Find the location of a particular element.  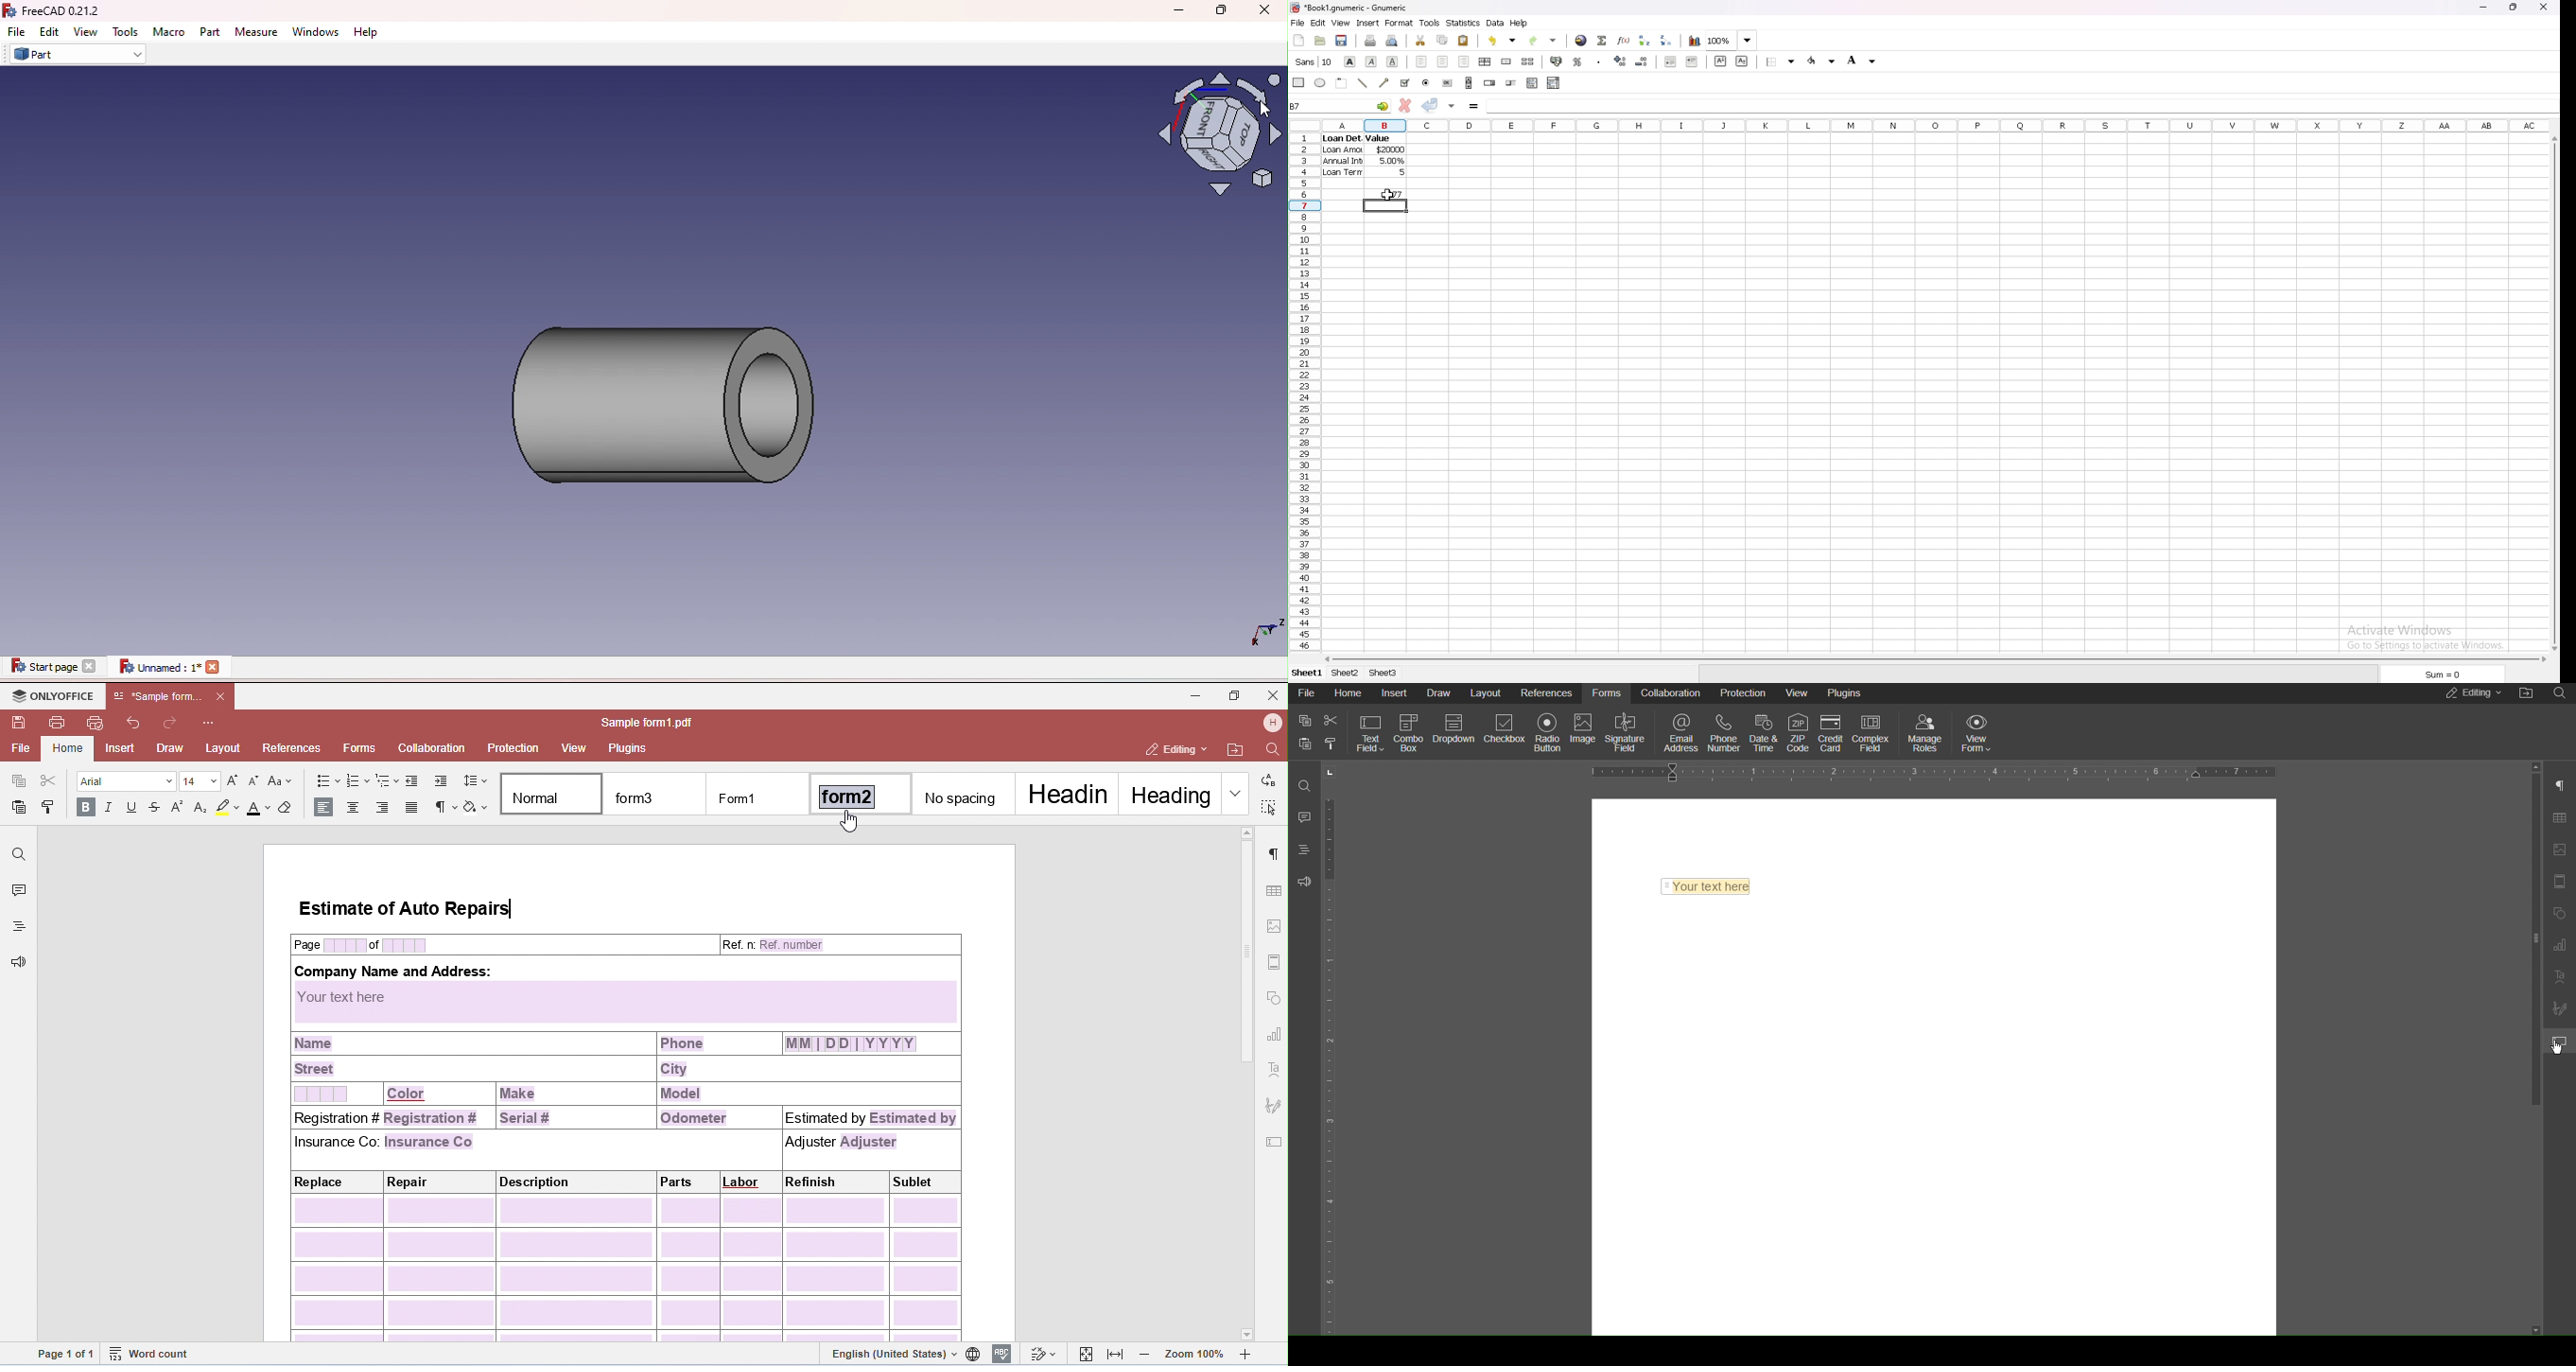

copy is located at coordinates (1442, 40).